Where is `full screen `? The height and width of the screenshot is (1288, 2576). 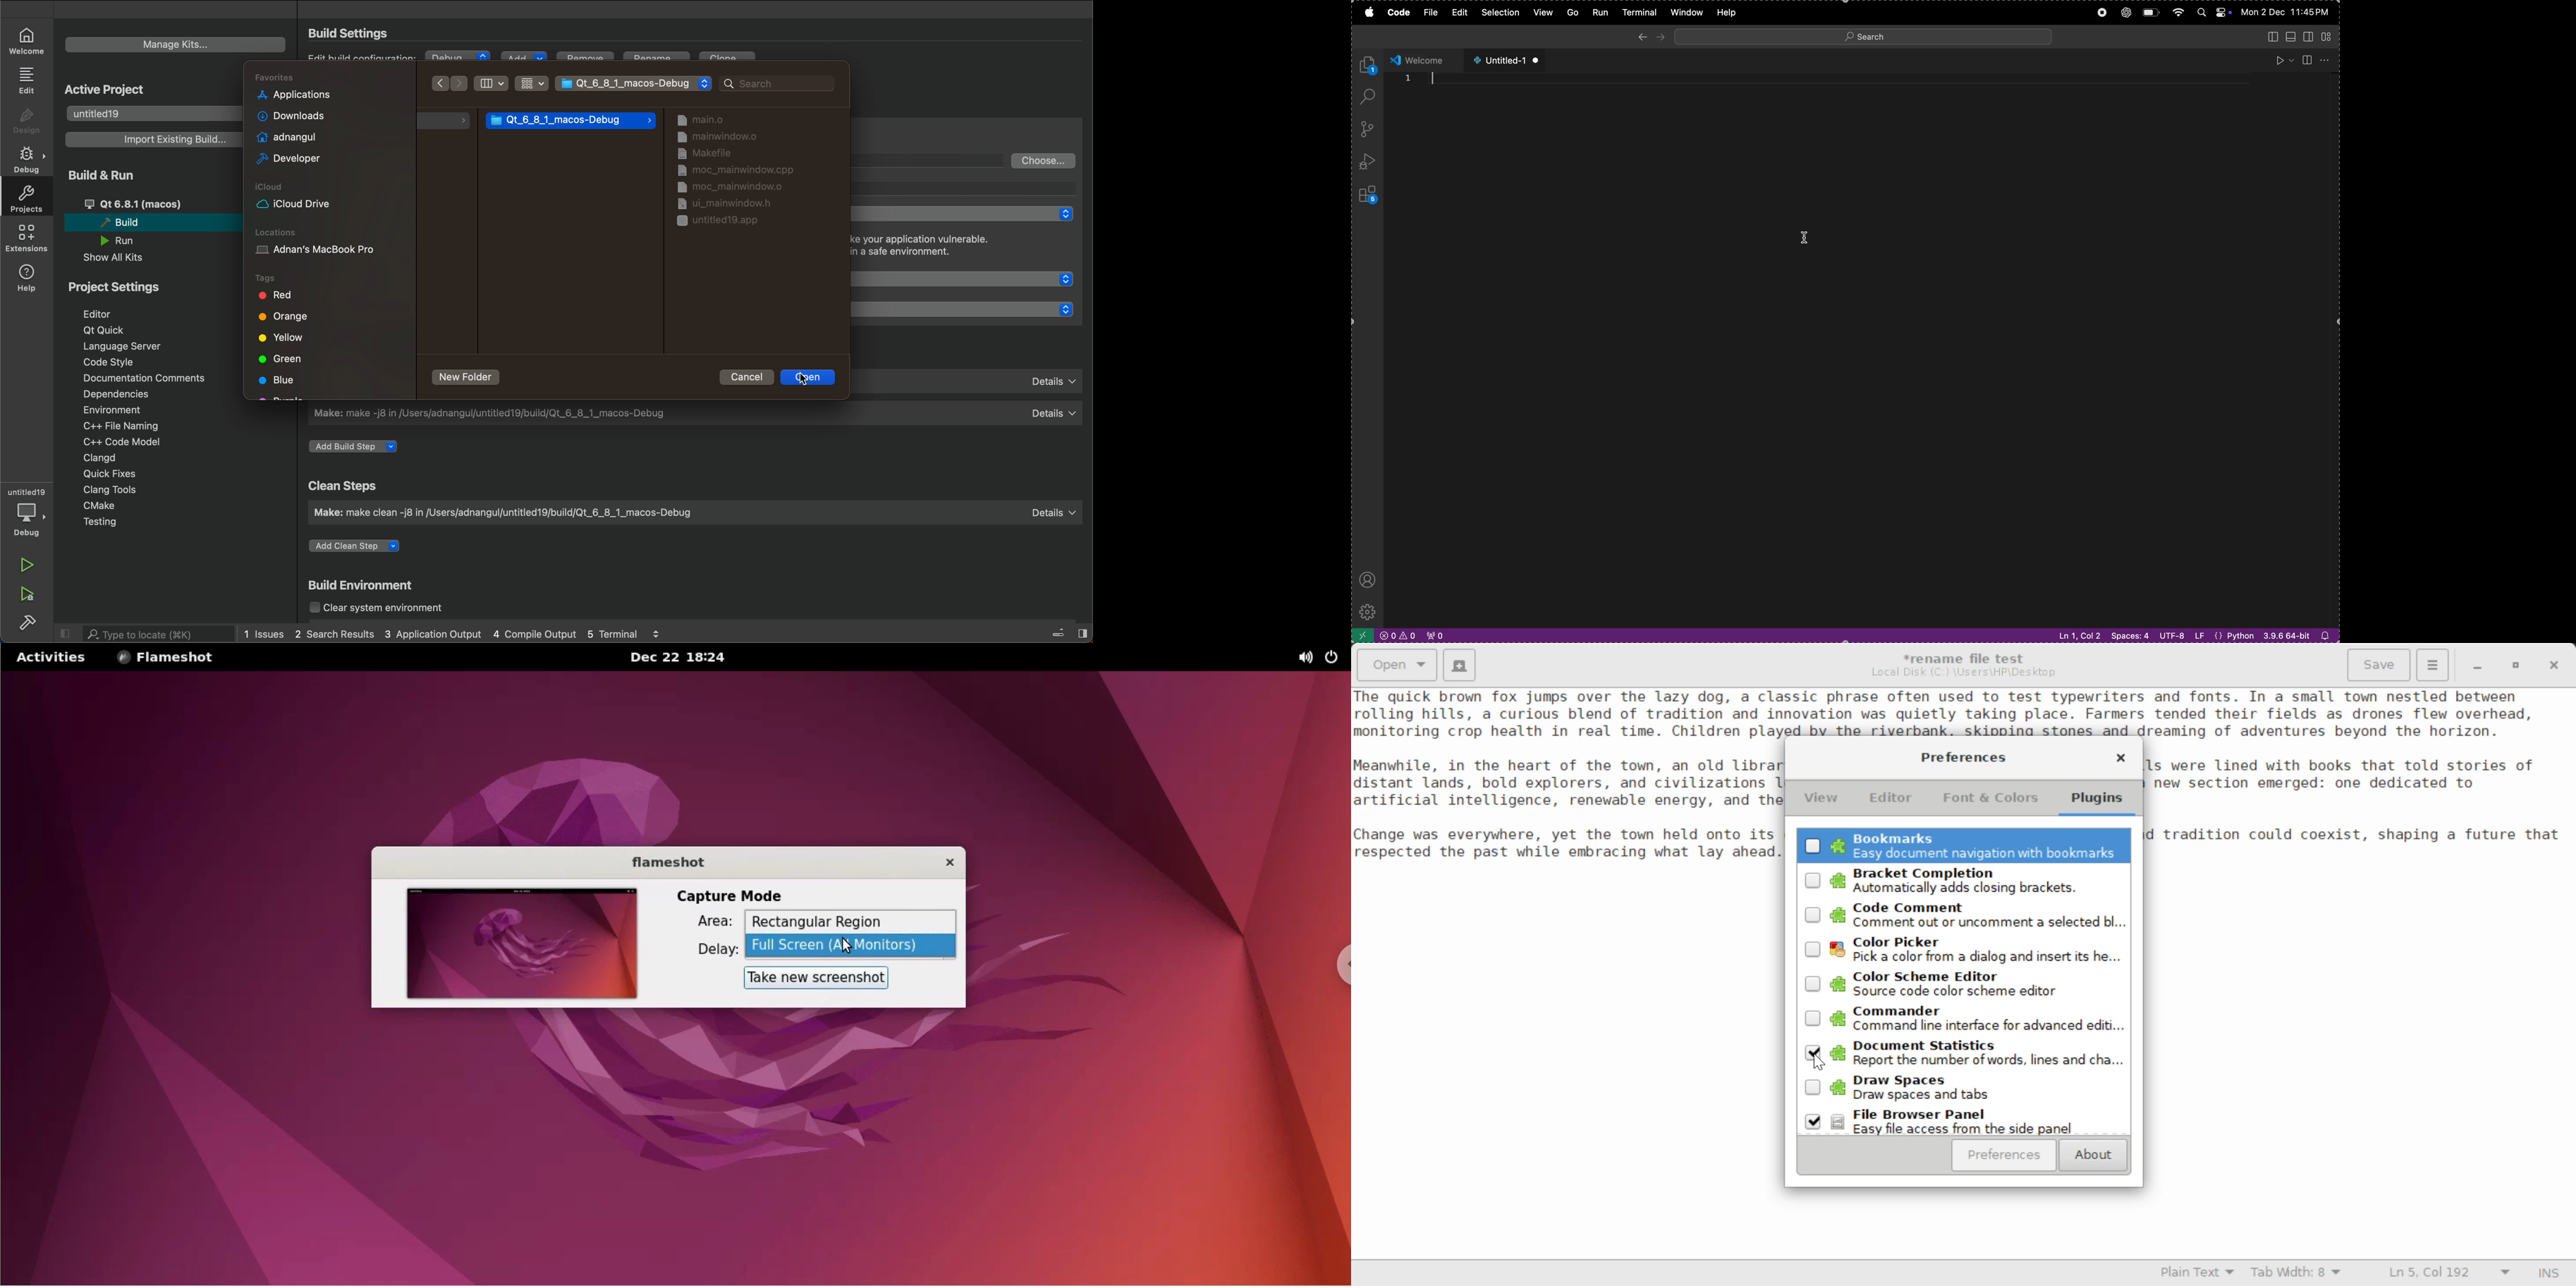
full screen  is located at coordinates (854, 945).